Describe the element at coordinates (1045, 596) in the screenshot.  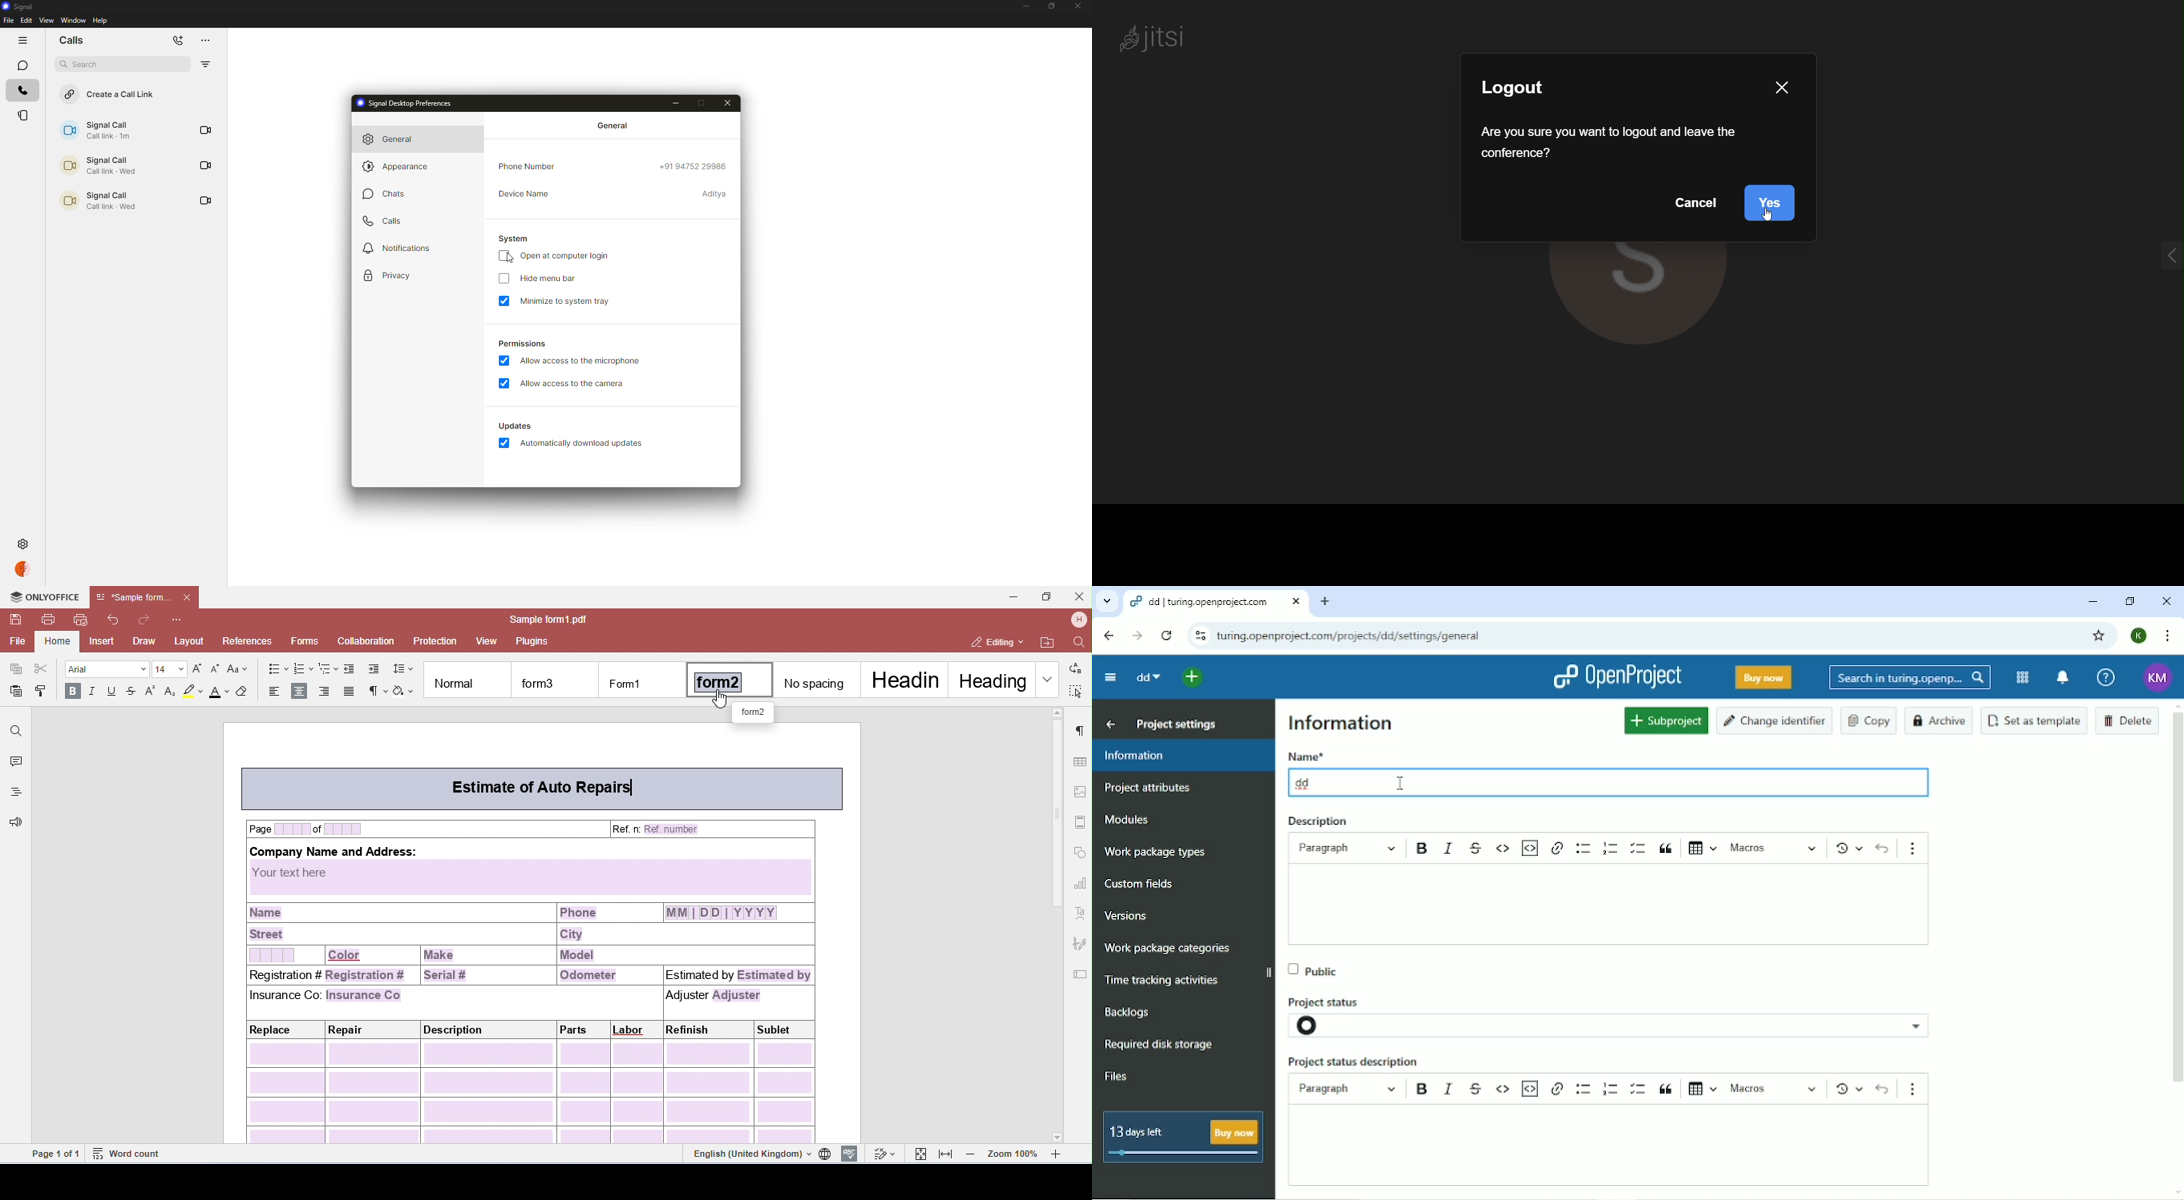
I see `maximize` at that location.